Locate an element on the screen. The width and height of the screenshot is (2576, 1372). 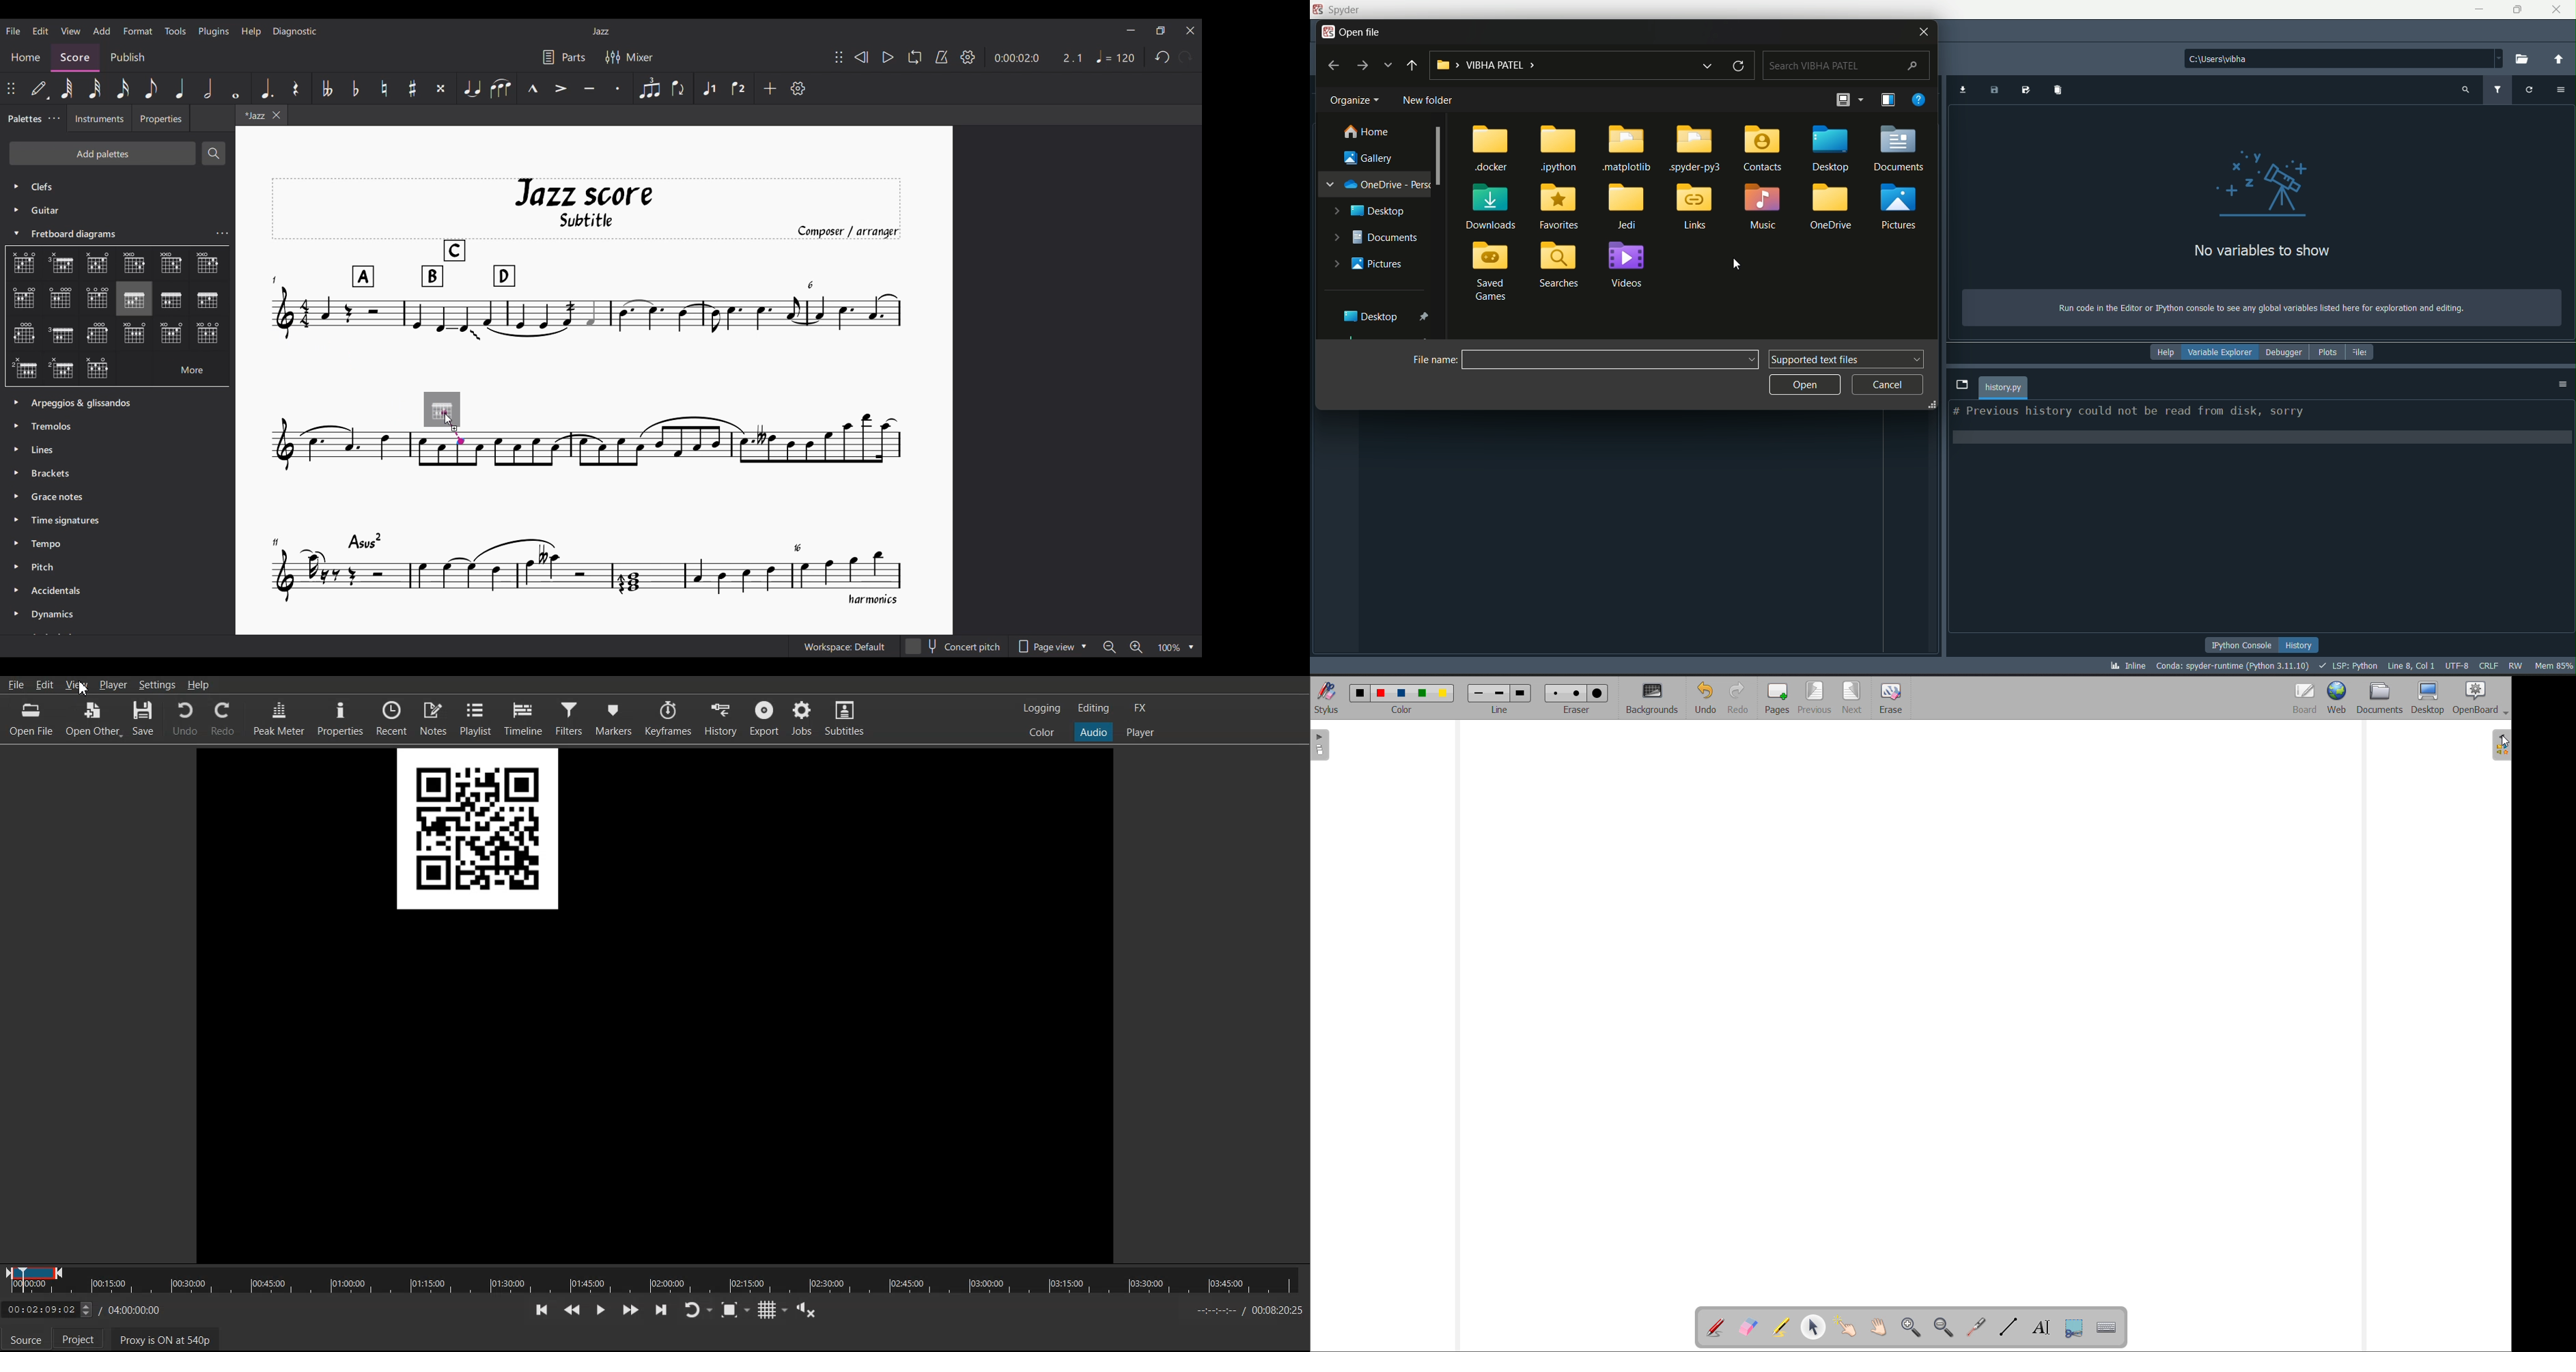
open is located at coordinates (1806, 385).